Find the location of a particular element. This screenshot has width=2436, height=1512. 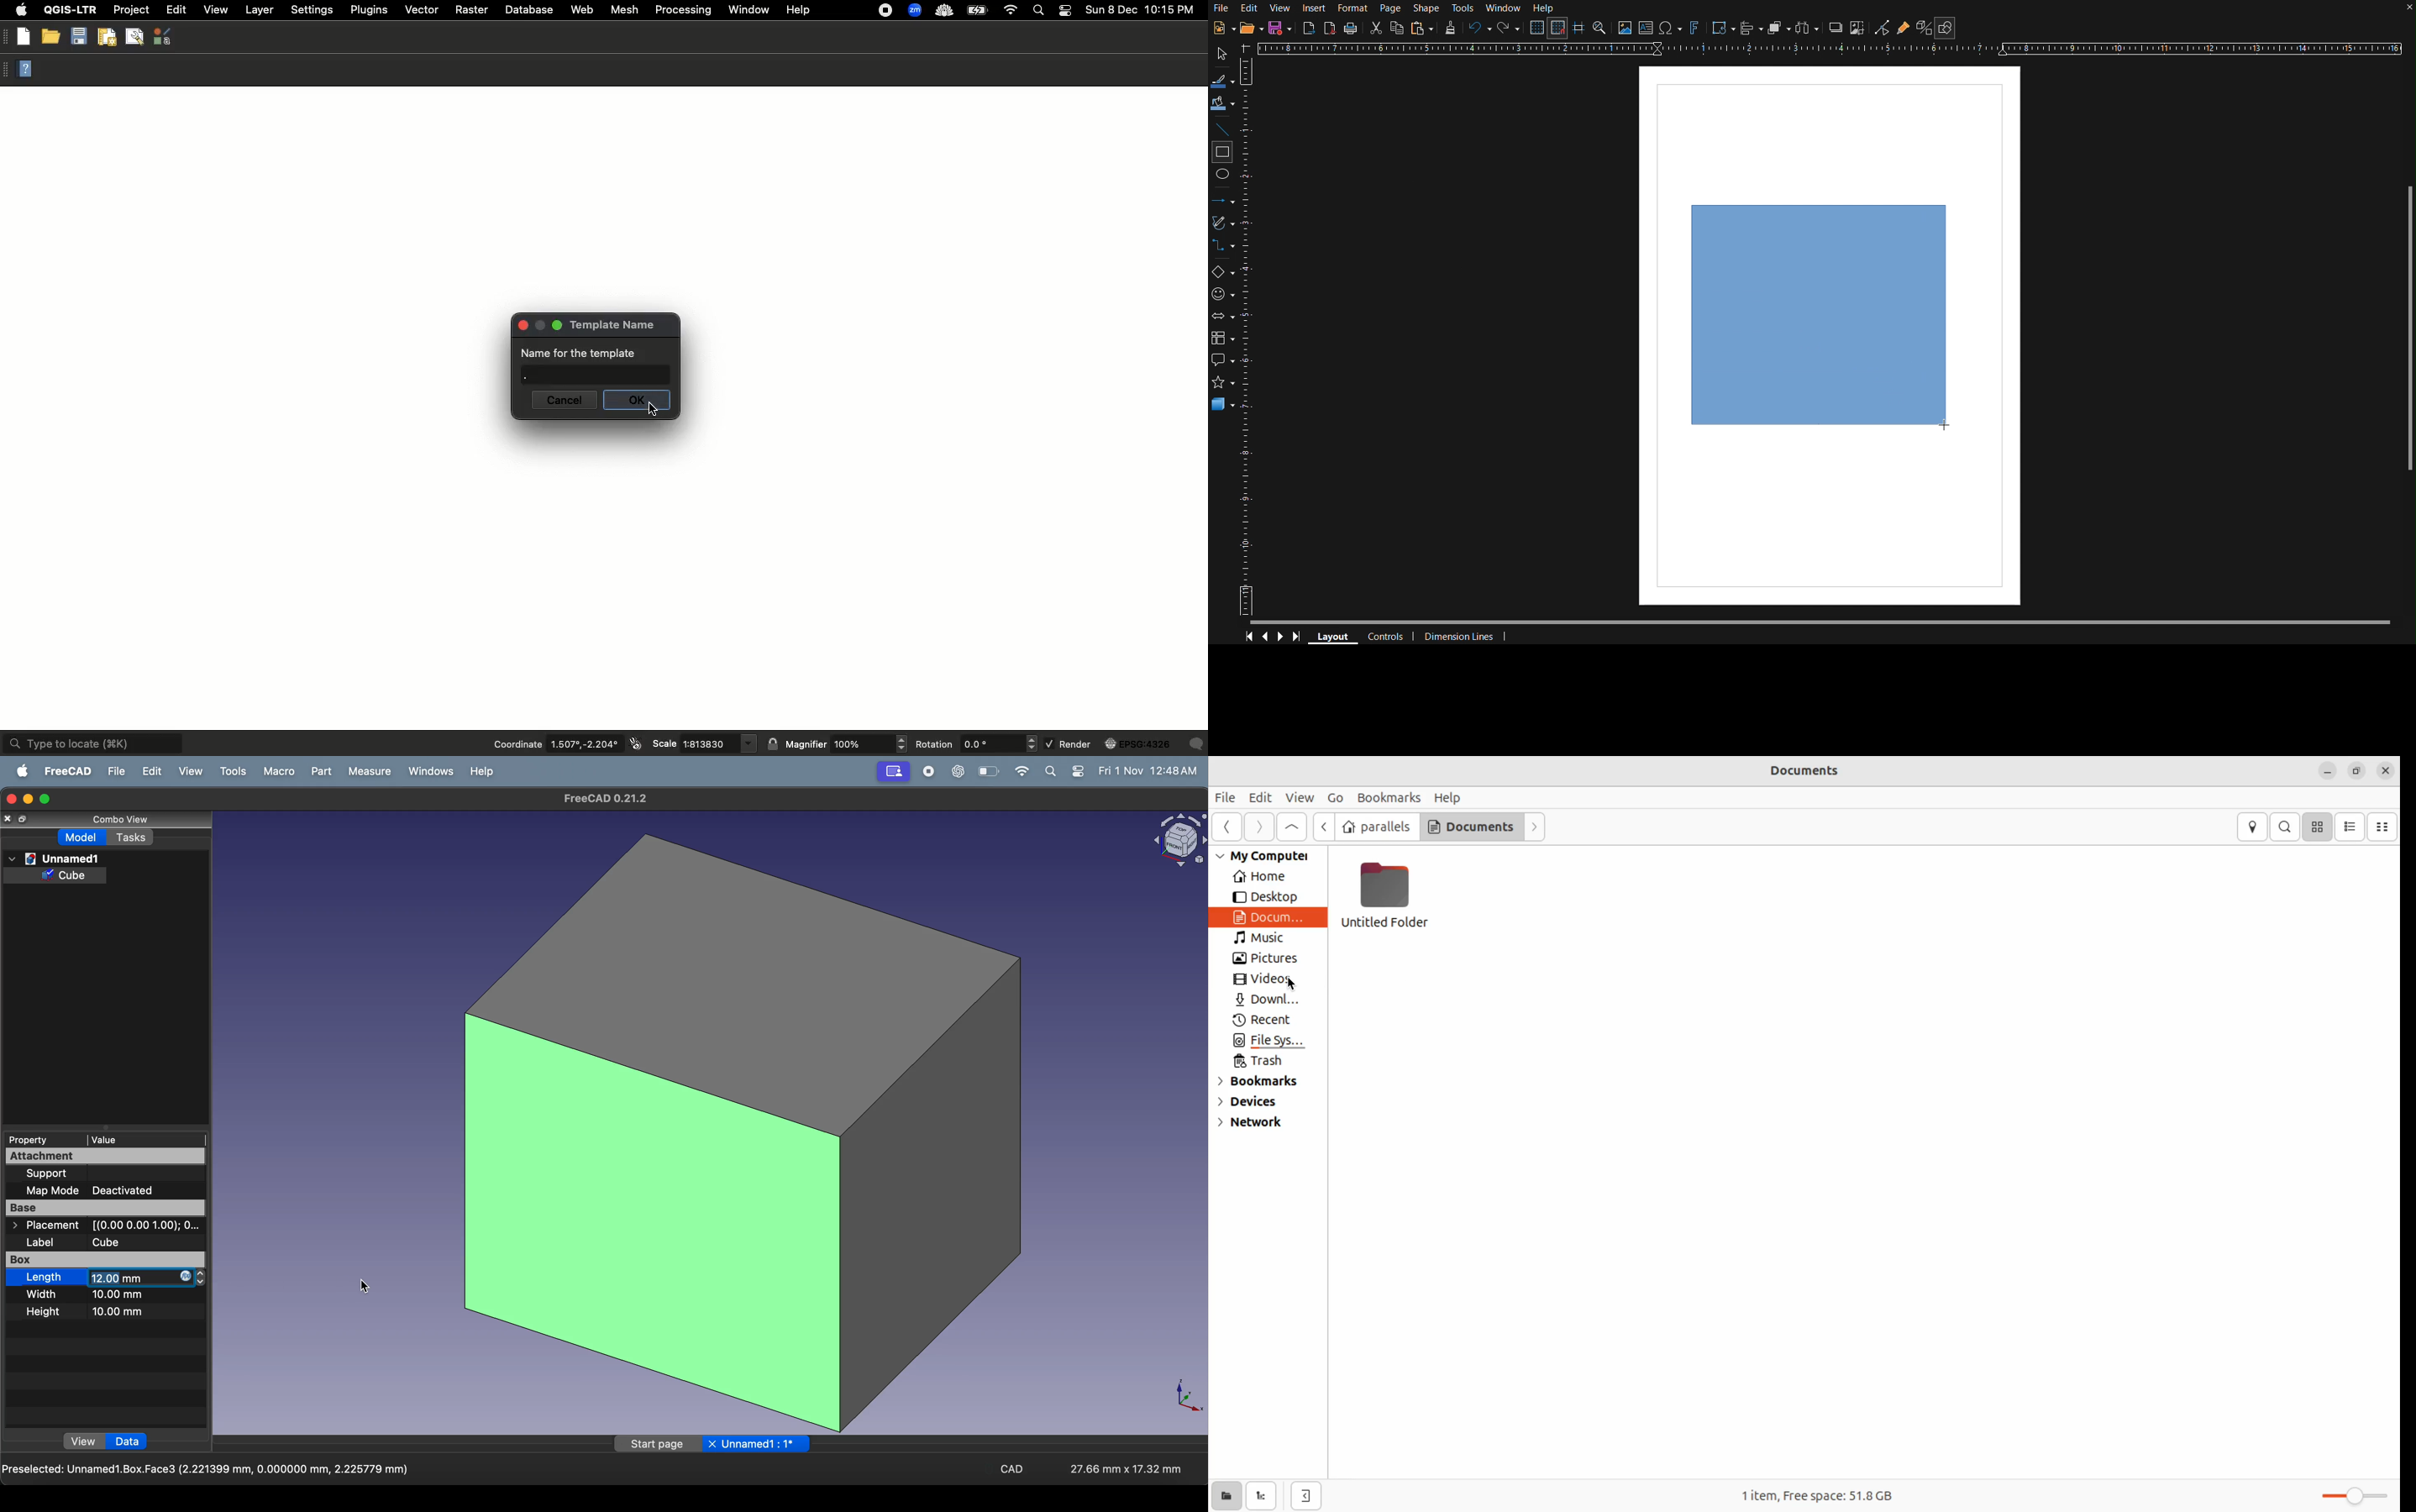

FreeCad 0.21.2 is located at coordinates (602, 798).